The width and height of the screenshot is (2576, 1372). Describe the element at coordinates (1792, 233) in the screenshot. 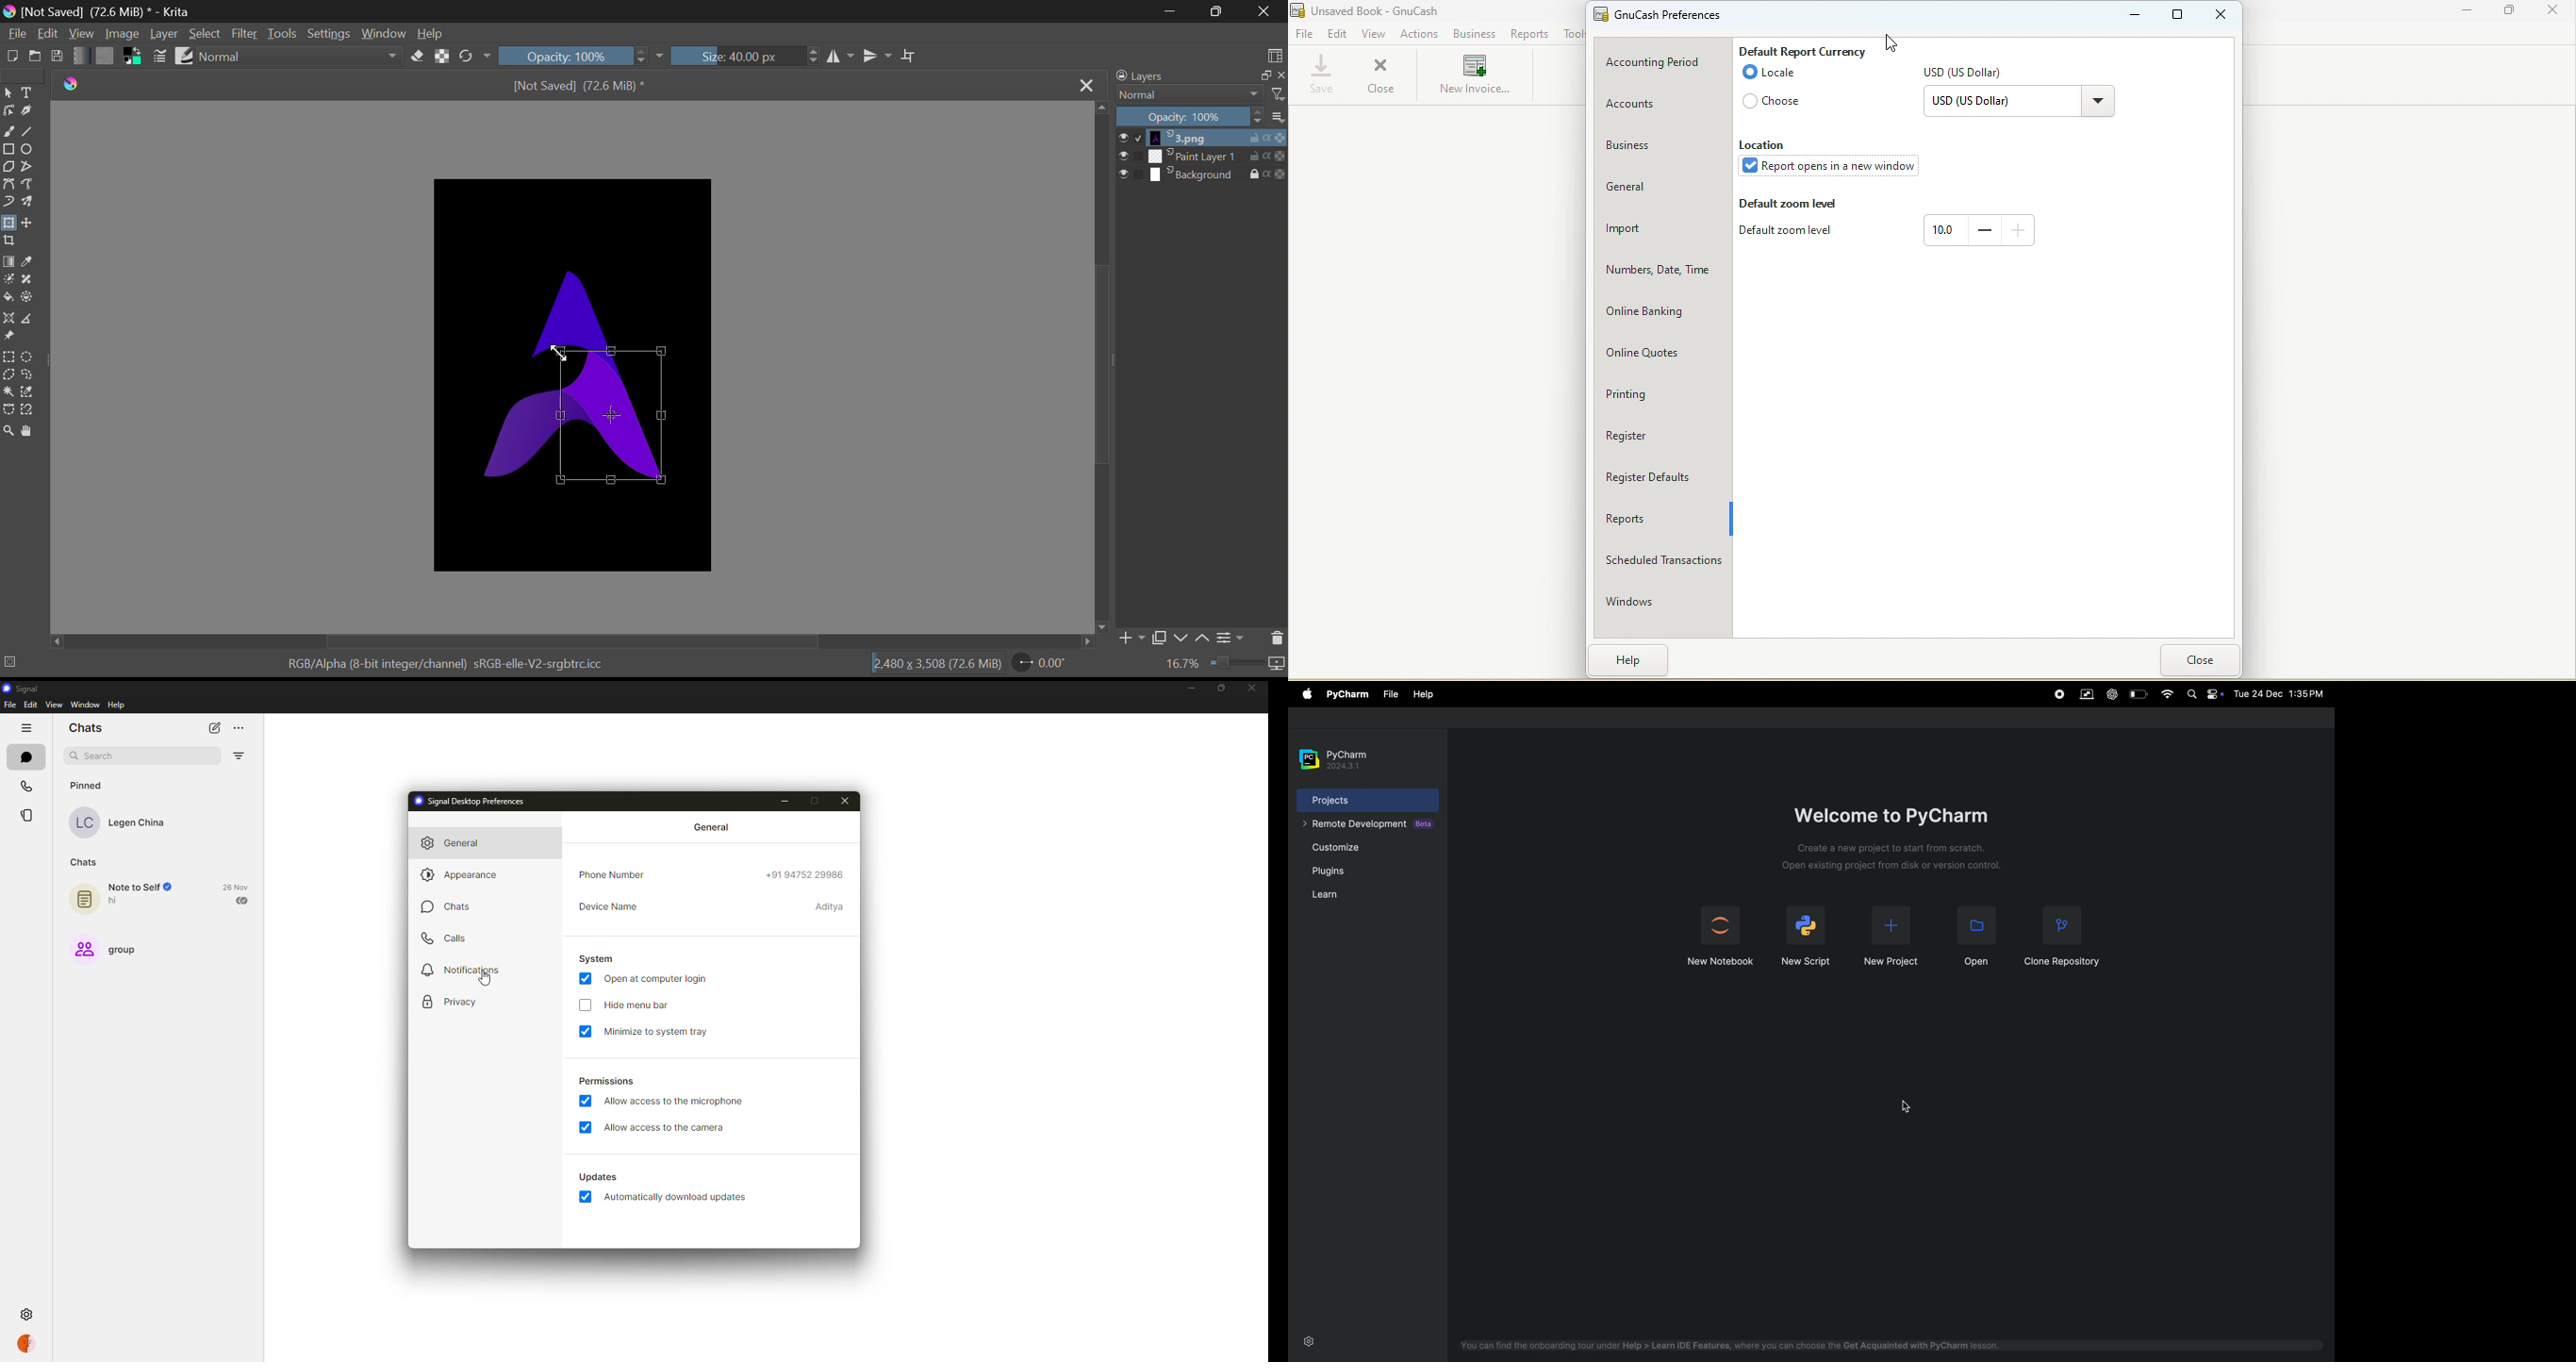

I see `Default zoom level` at that location.